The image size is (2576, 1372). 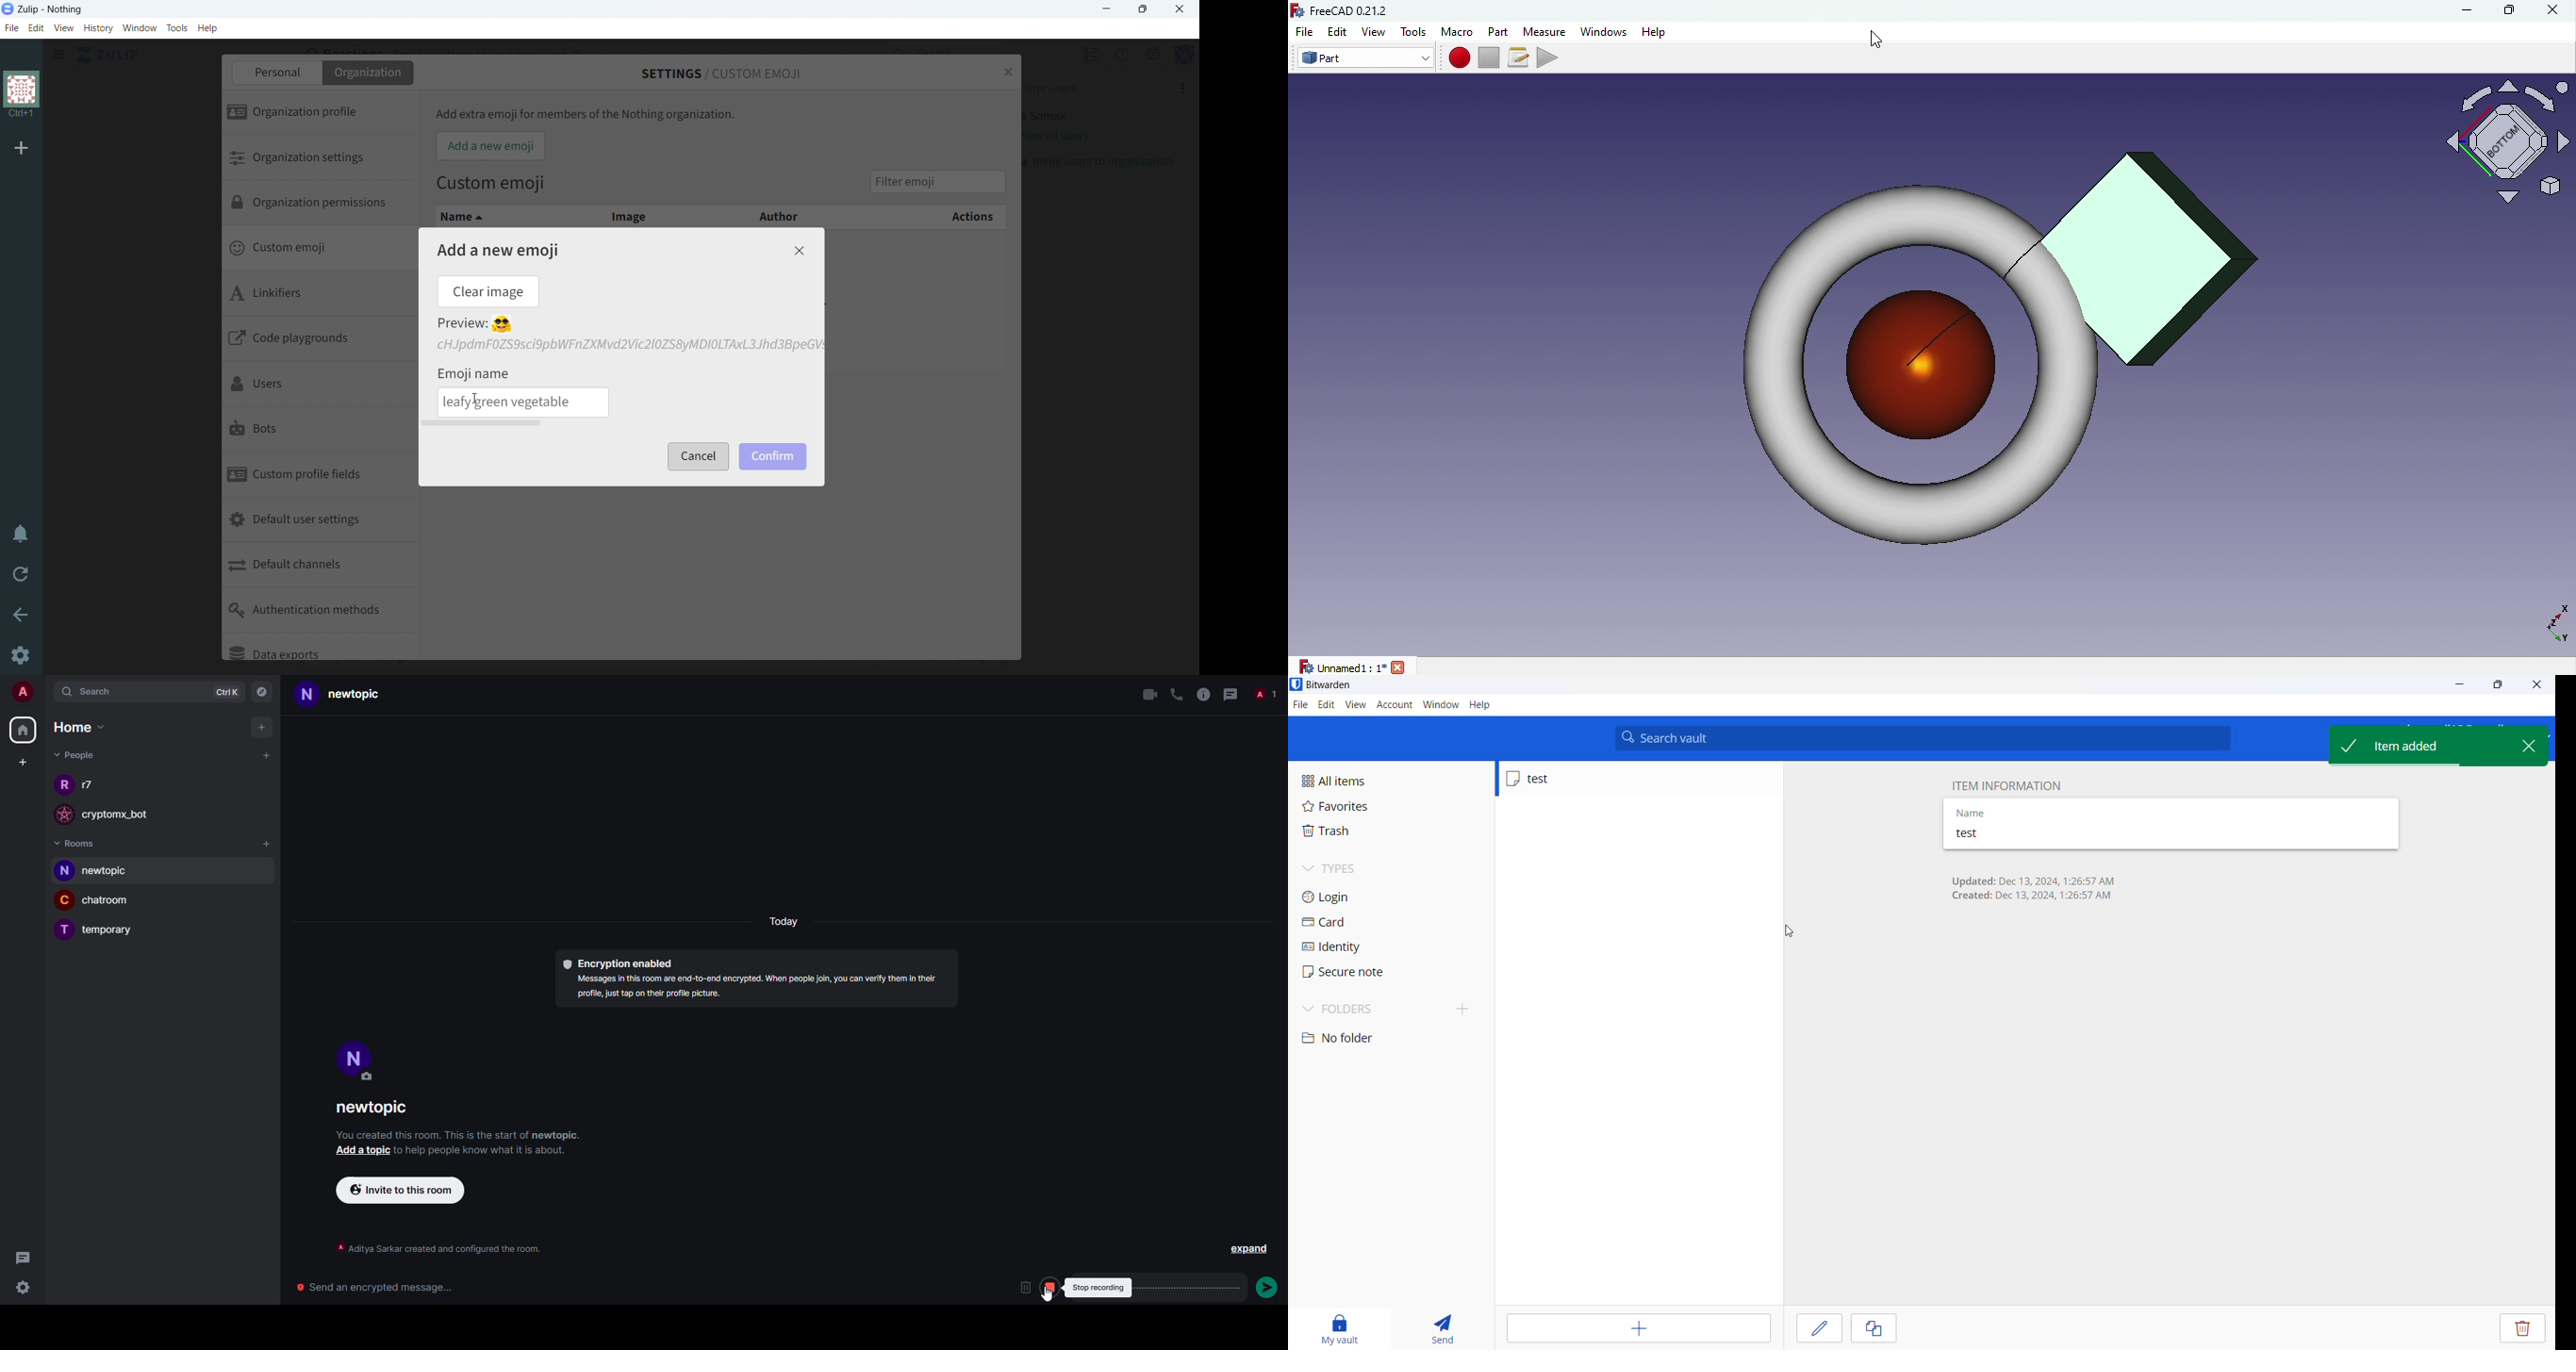 What do you see at coordinates (586, 114) in the screenshot?
I see `Add extra emoji for members of the Nothing organization.` at bounding box center [586, 114].